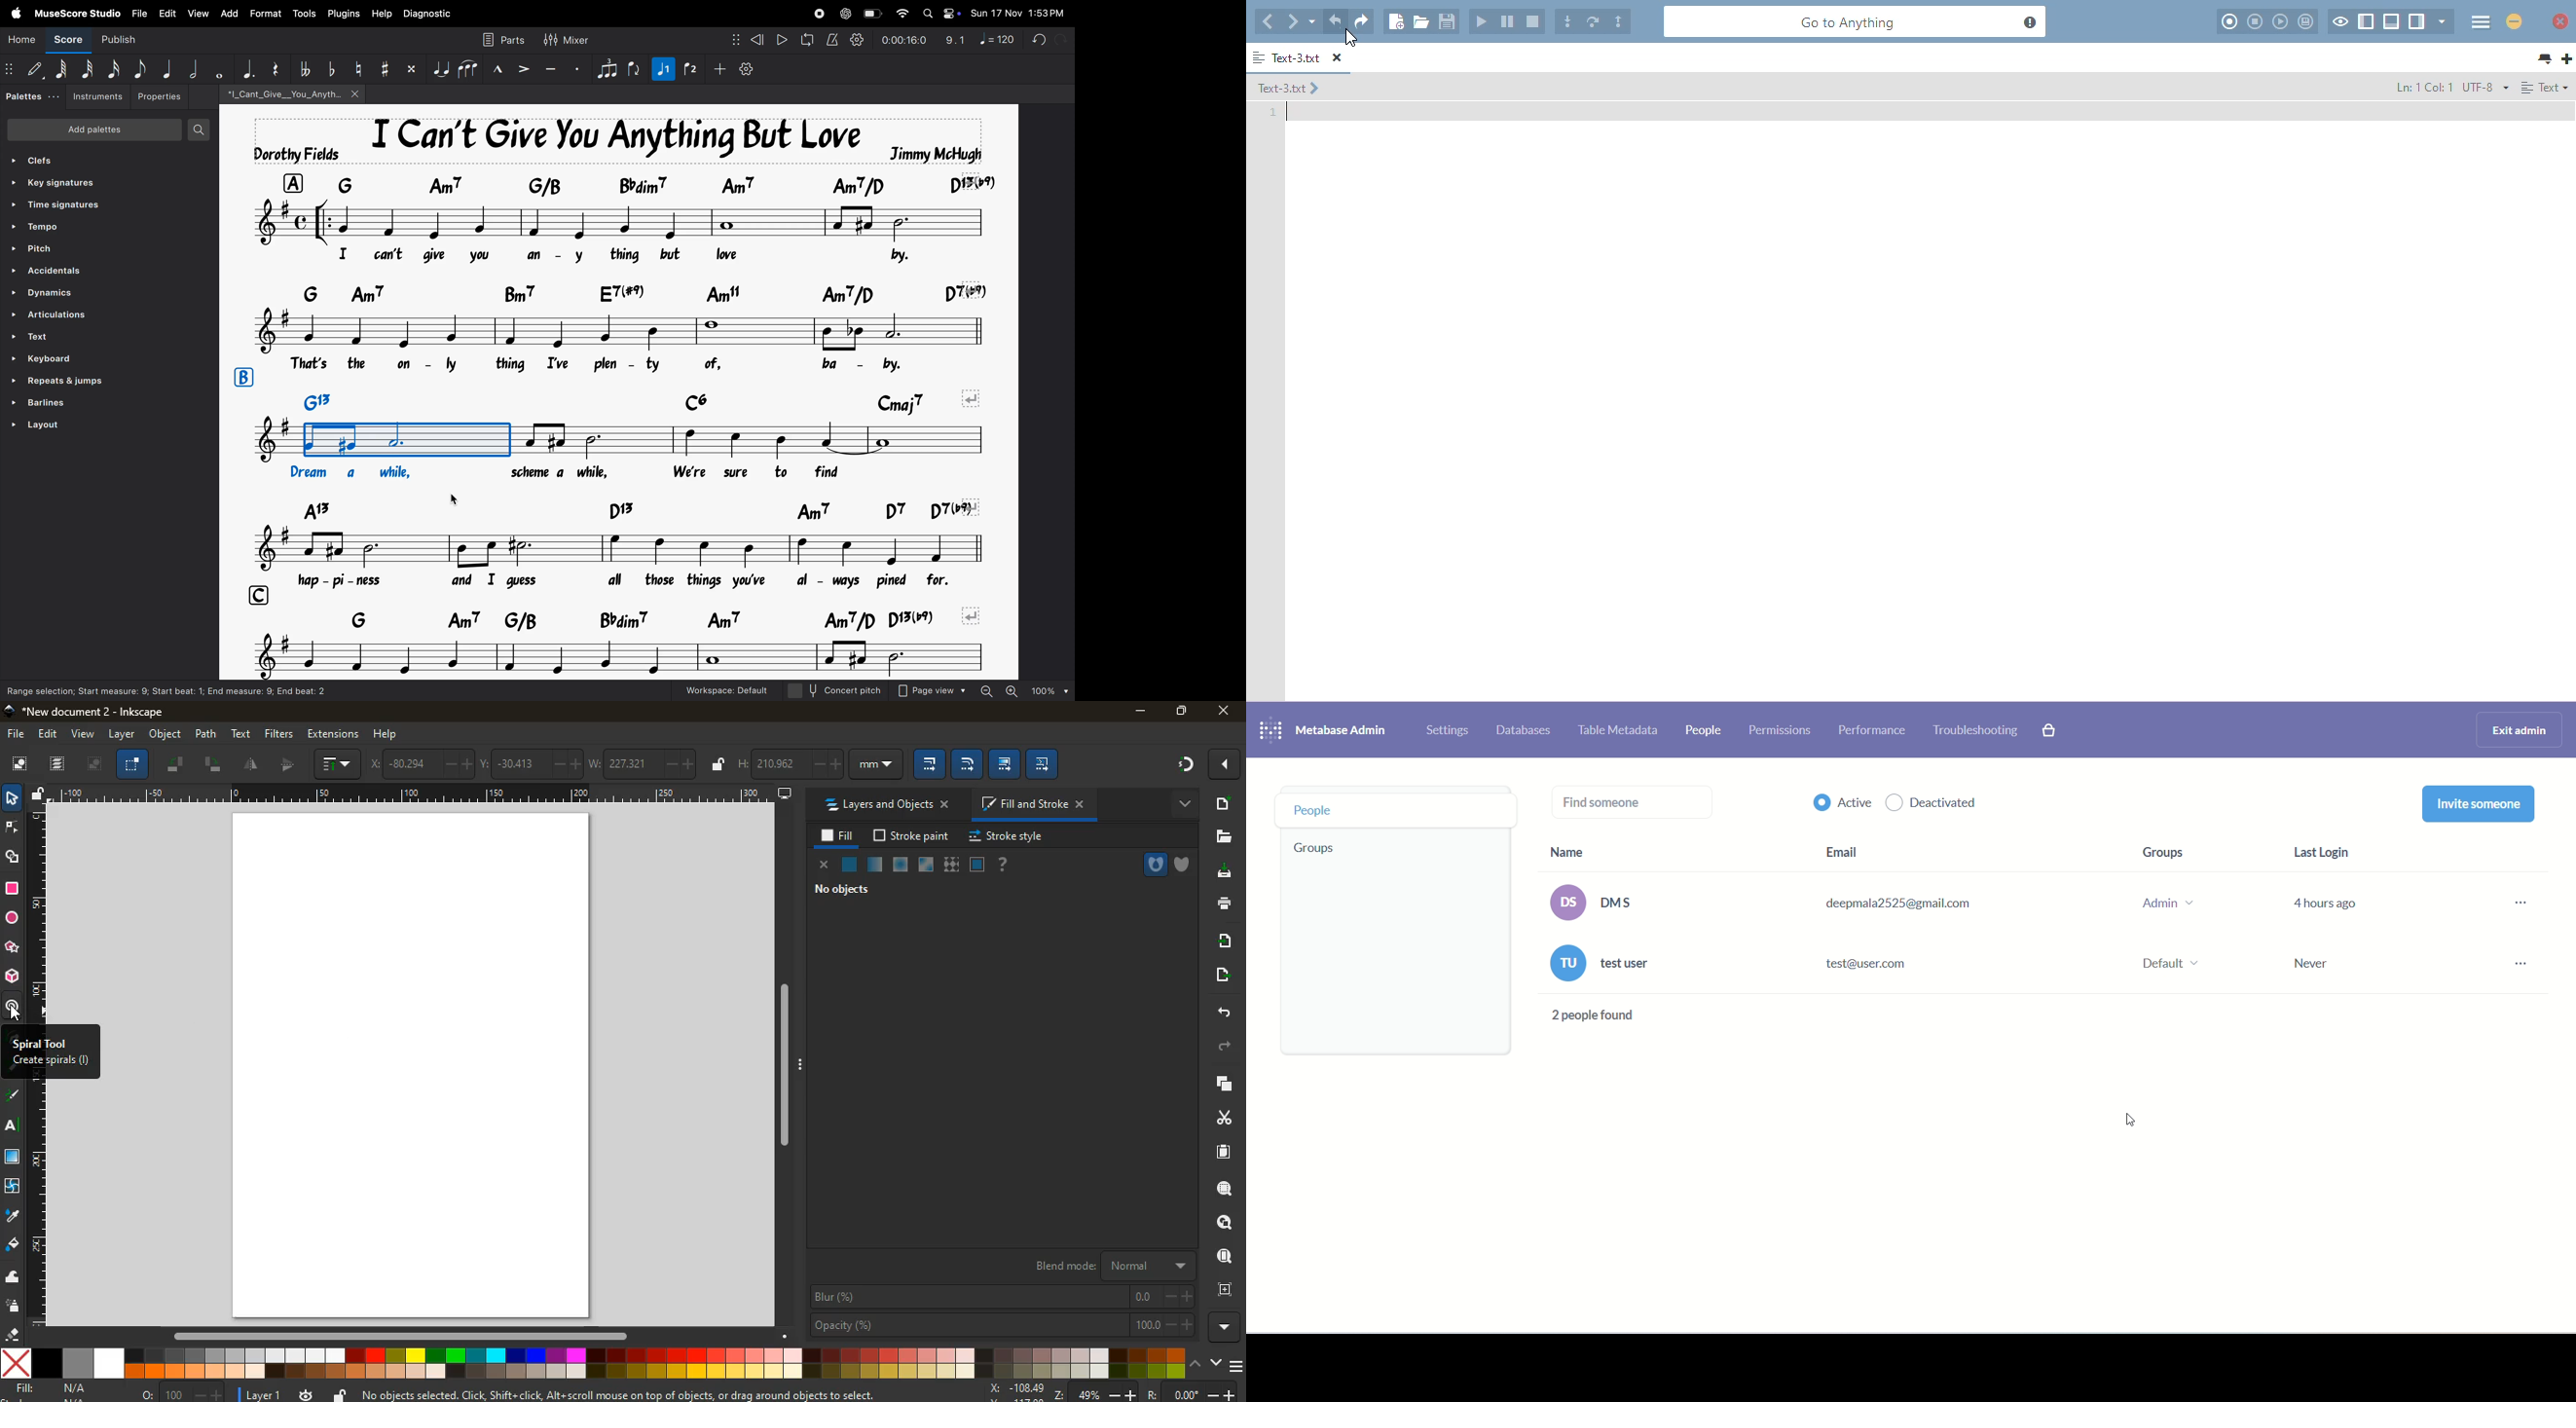 This screenshot has width=2576, height=1428. Describe the element at coordinates (1068, 690) in the screenshot. I see `cursor on rythym` at that location.